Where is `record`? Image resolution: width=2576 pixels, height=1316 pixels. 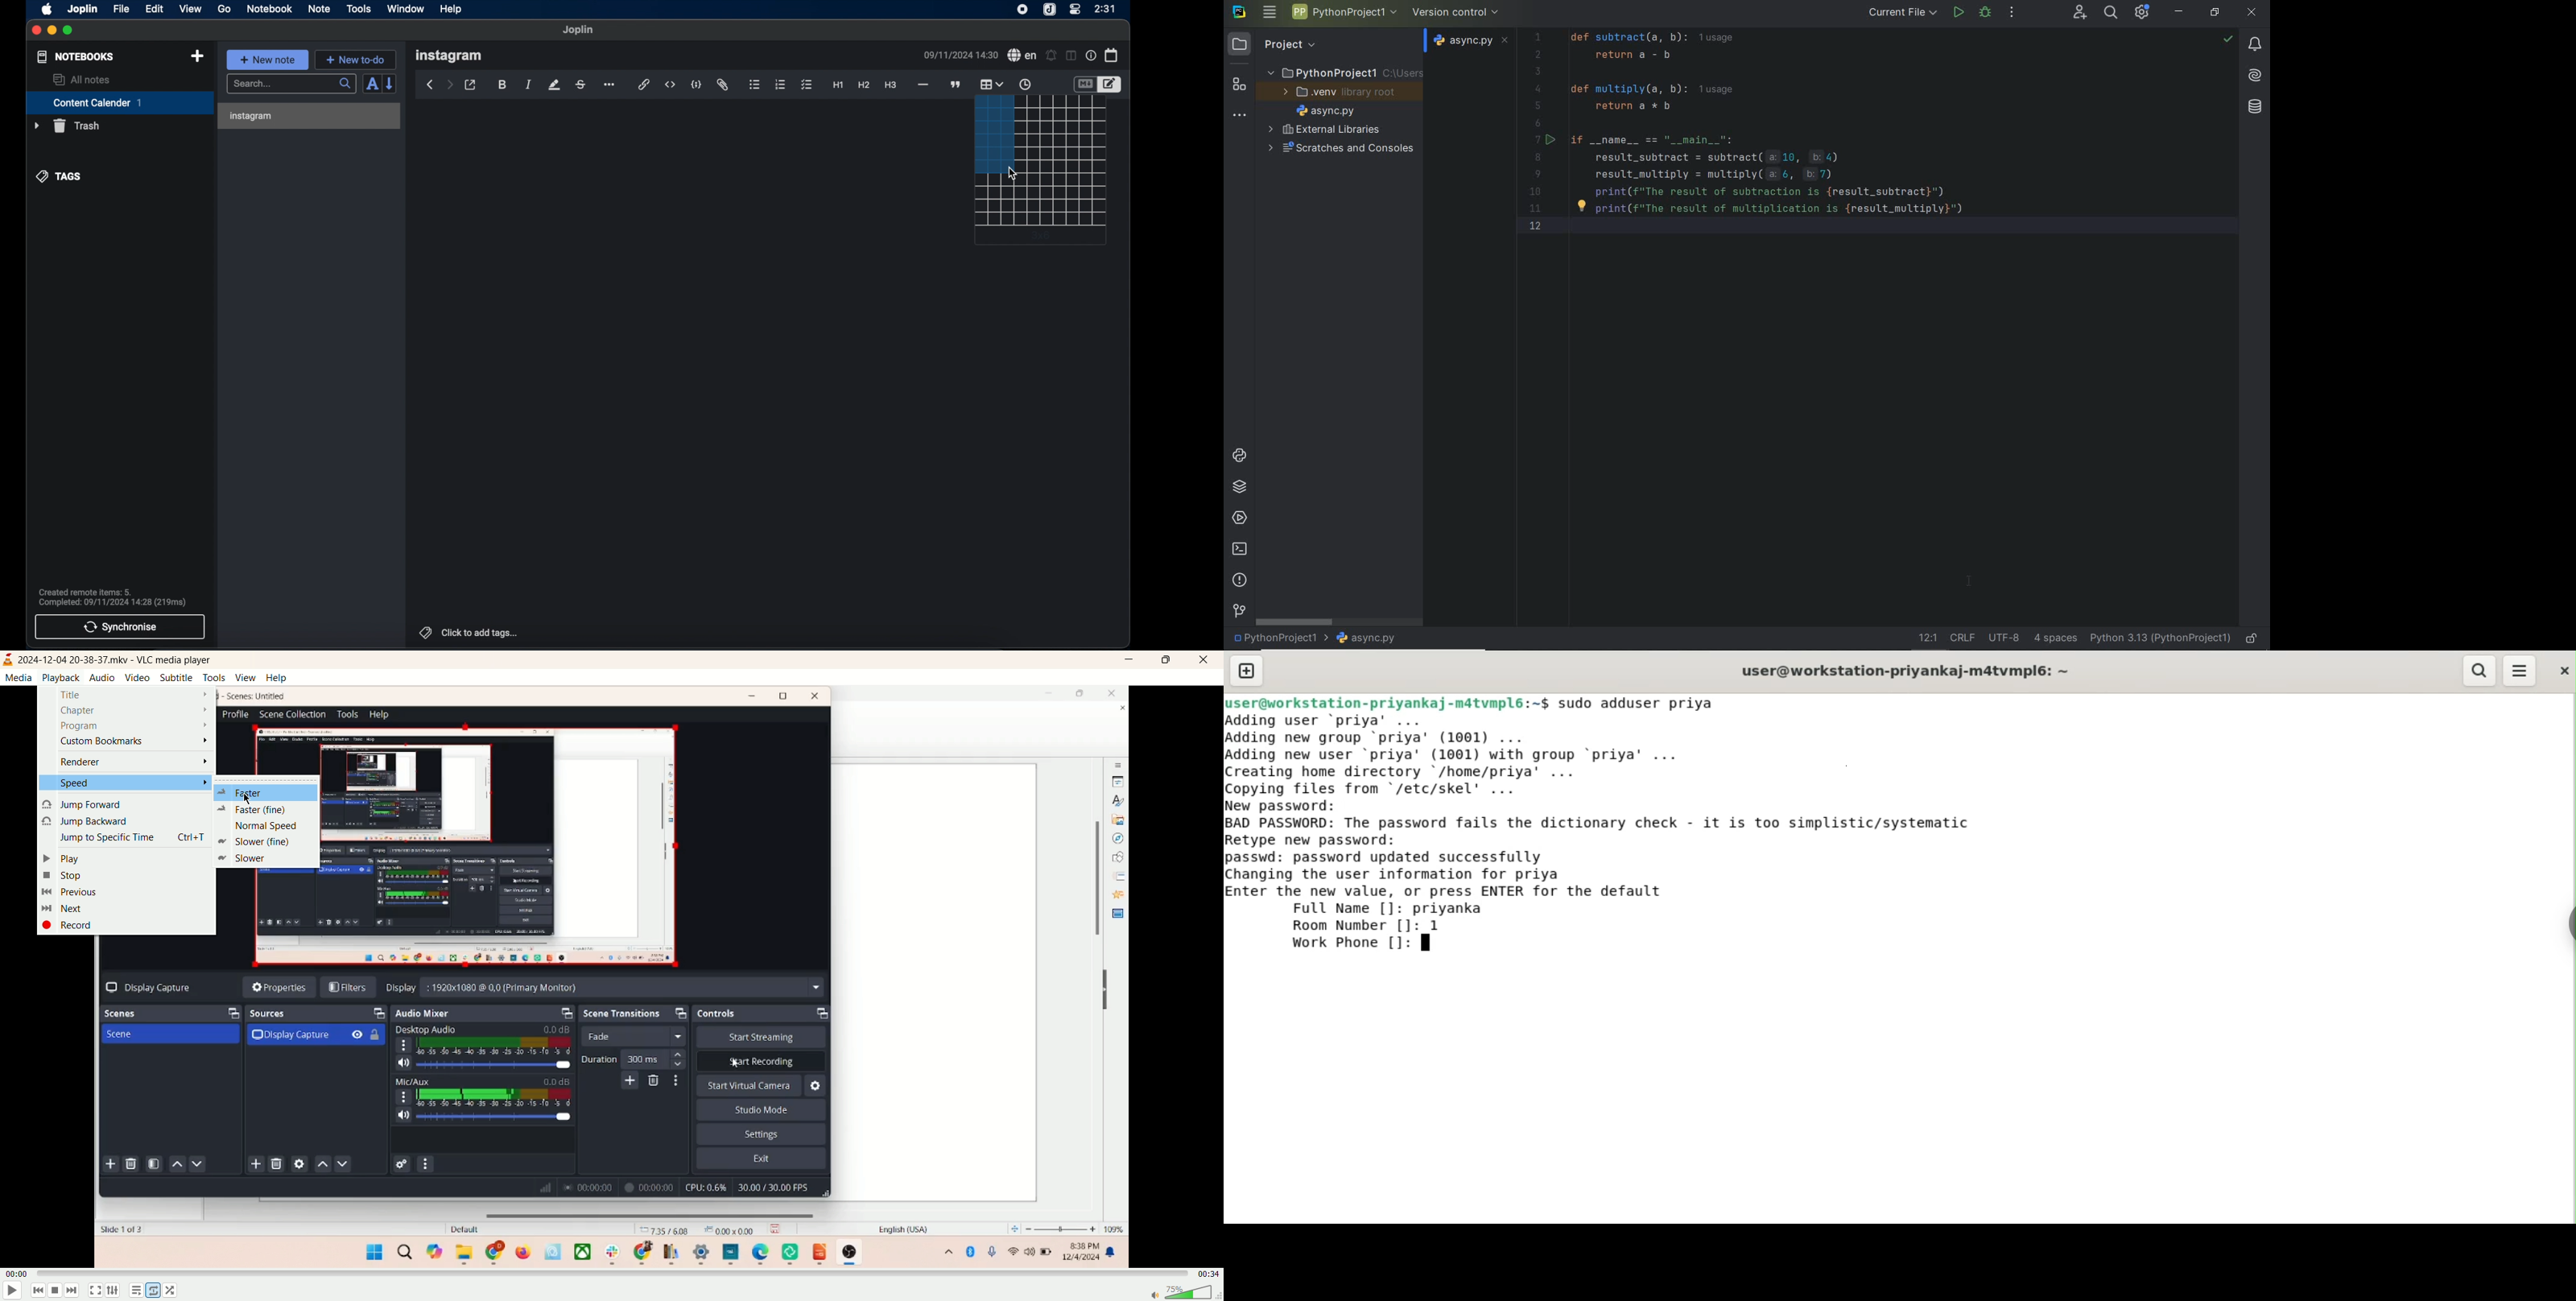 record is located at coordinates (75, 927).